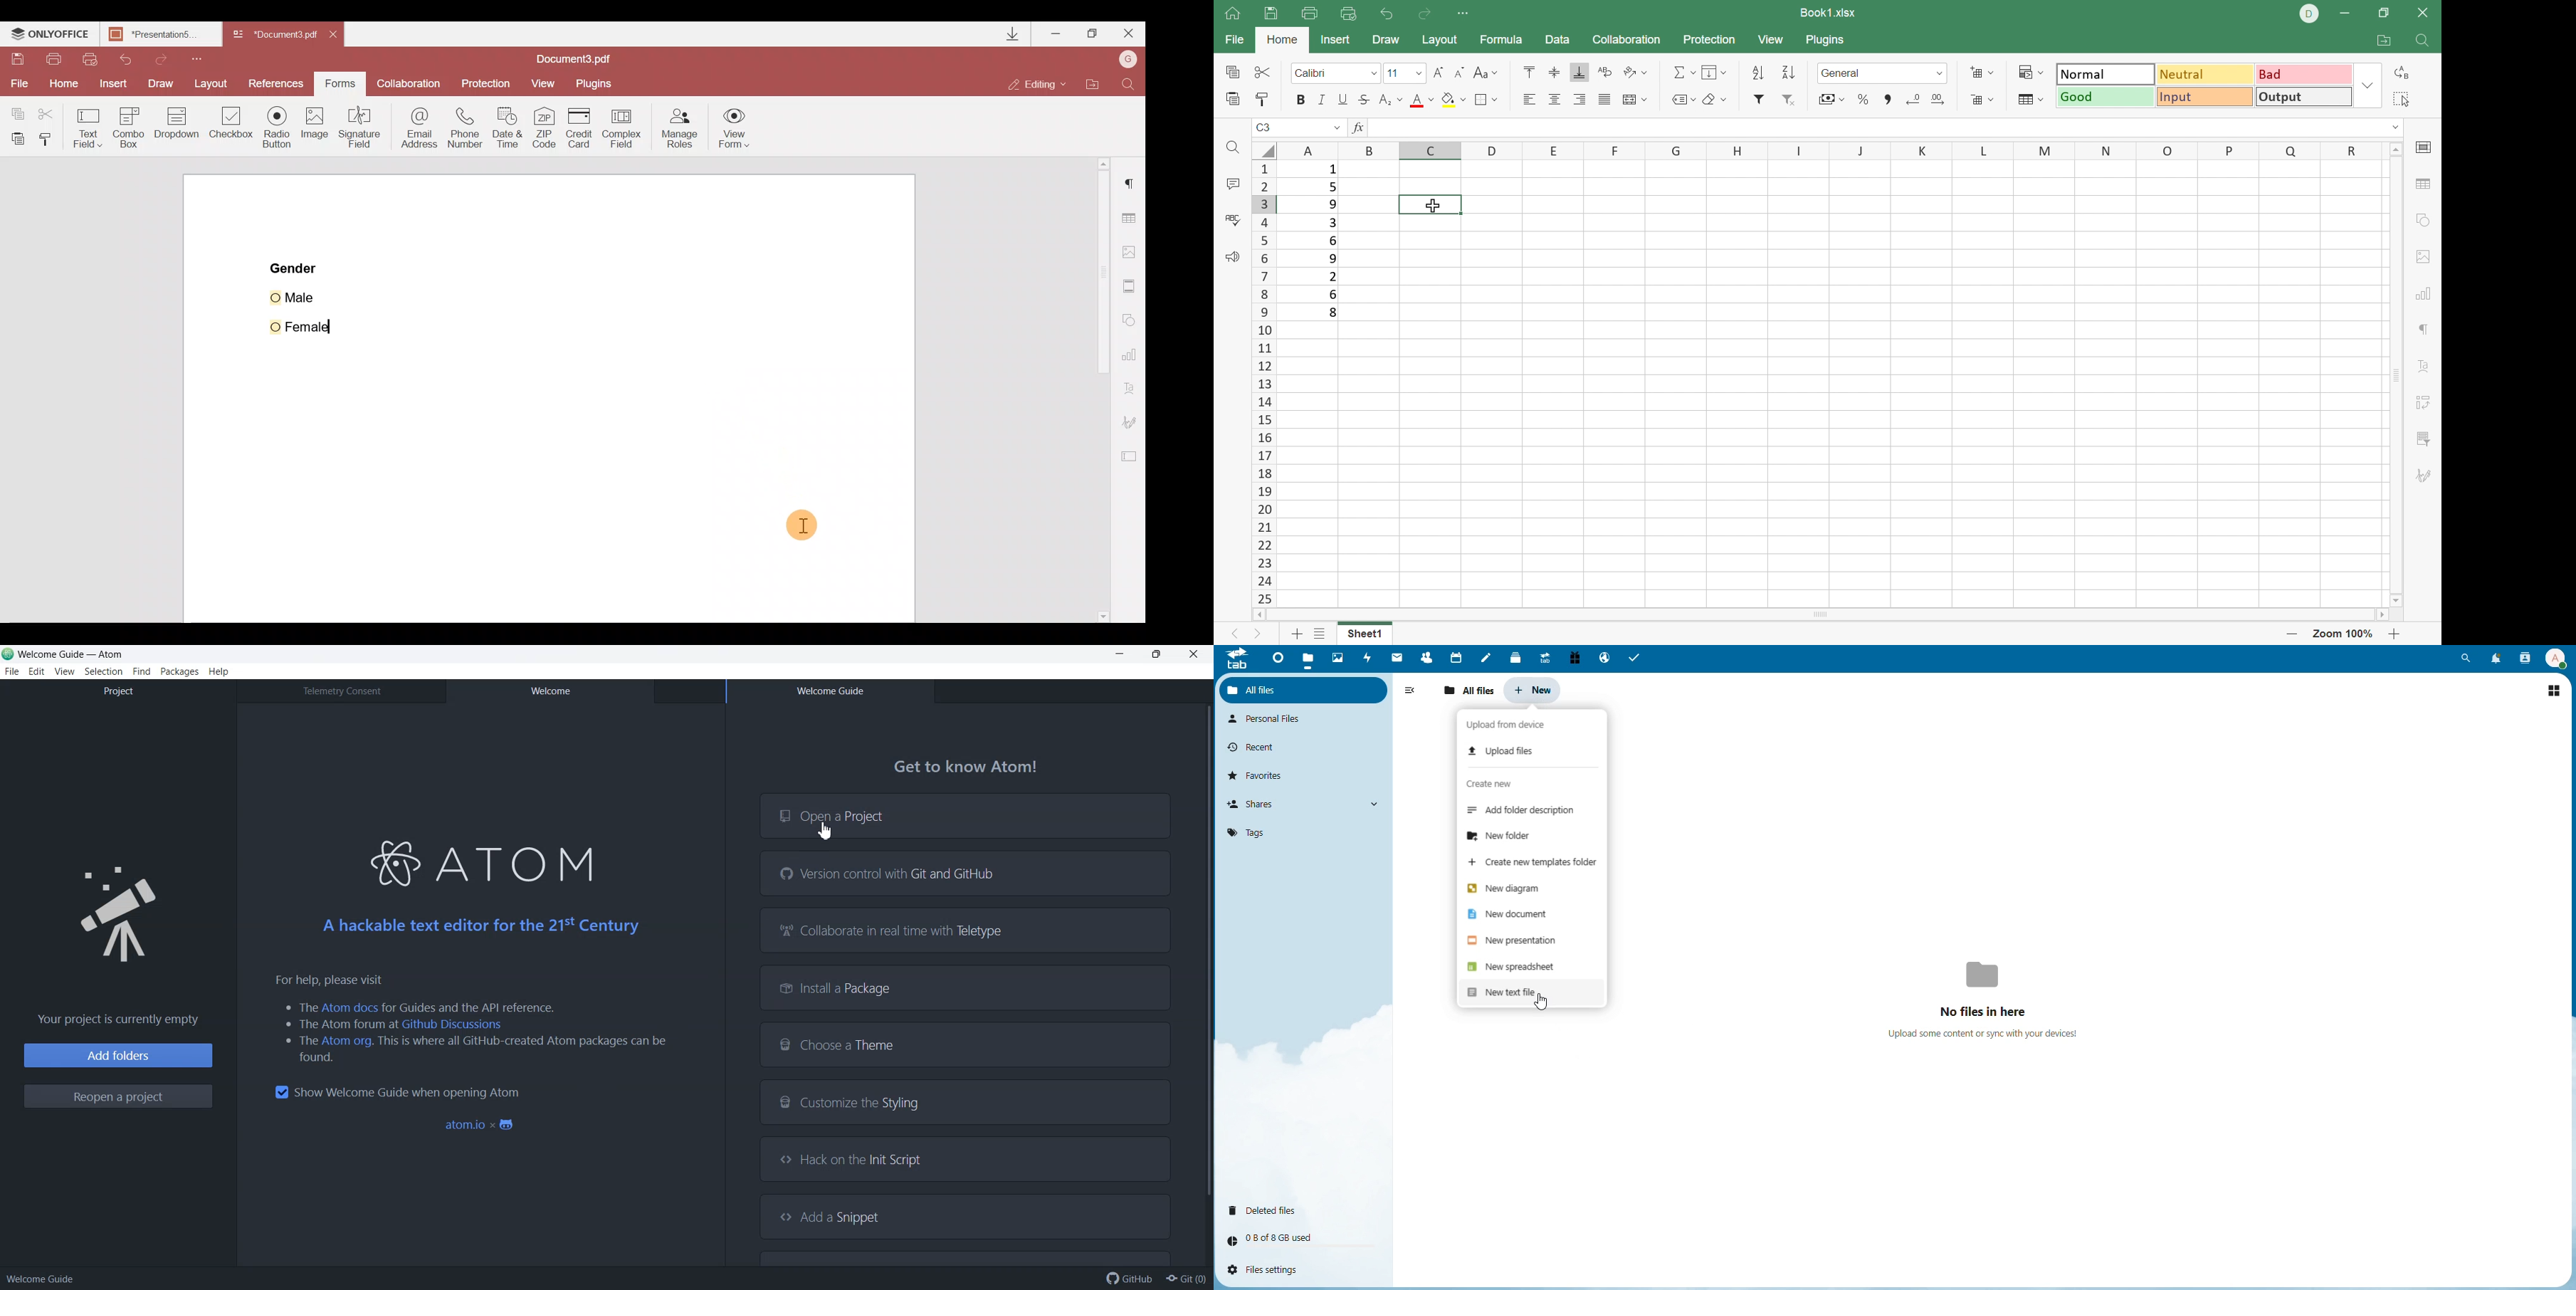 Image resolution: width=2576 pixels, height=1316 pixels. Describe the element at coordinates (37, 672) in the screenshot. I see `Edit` at that location.